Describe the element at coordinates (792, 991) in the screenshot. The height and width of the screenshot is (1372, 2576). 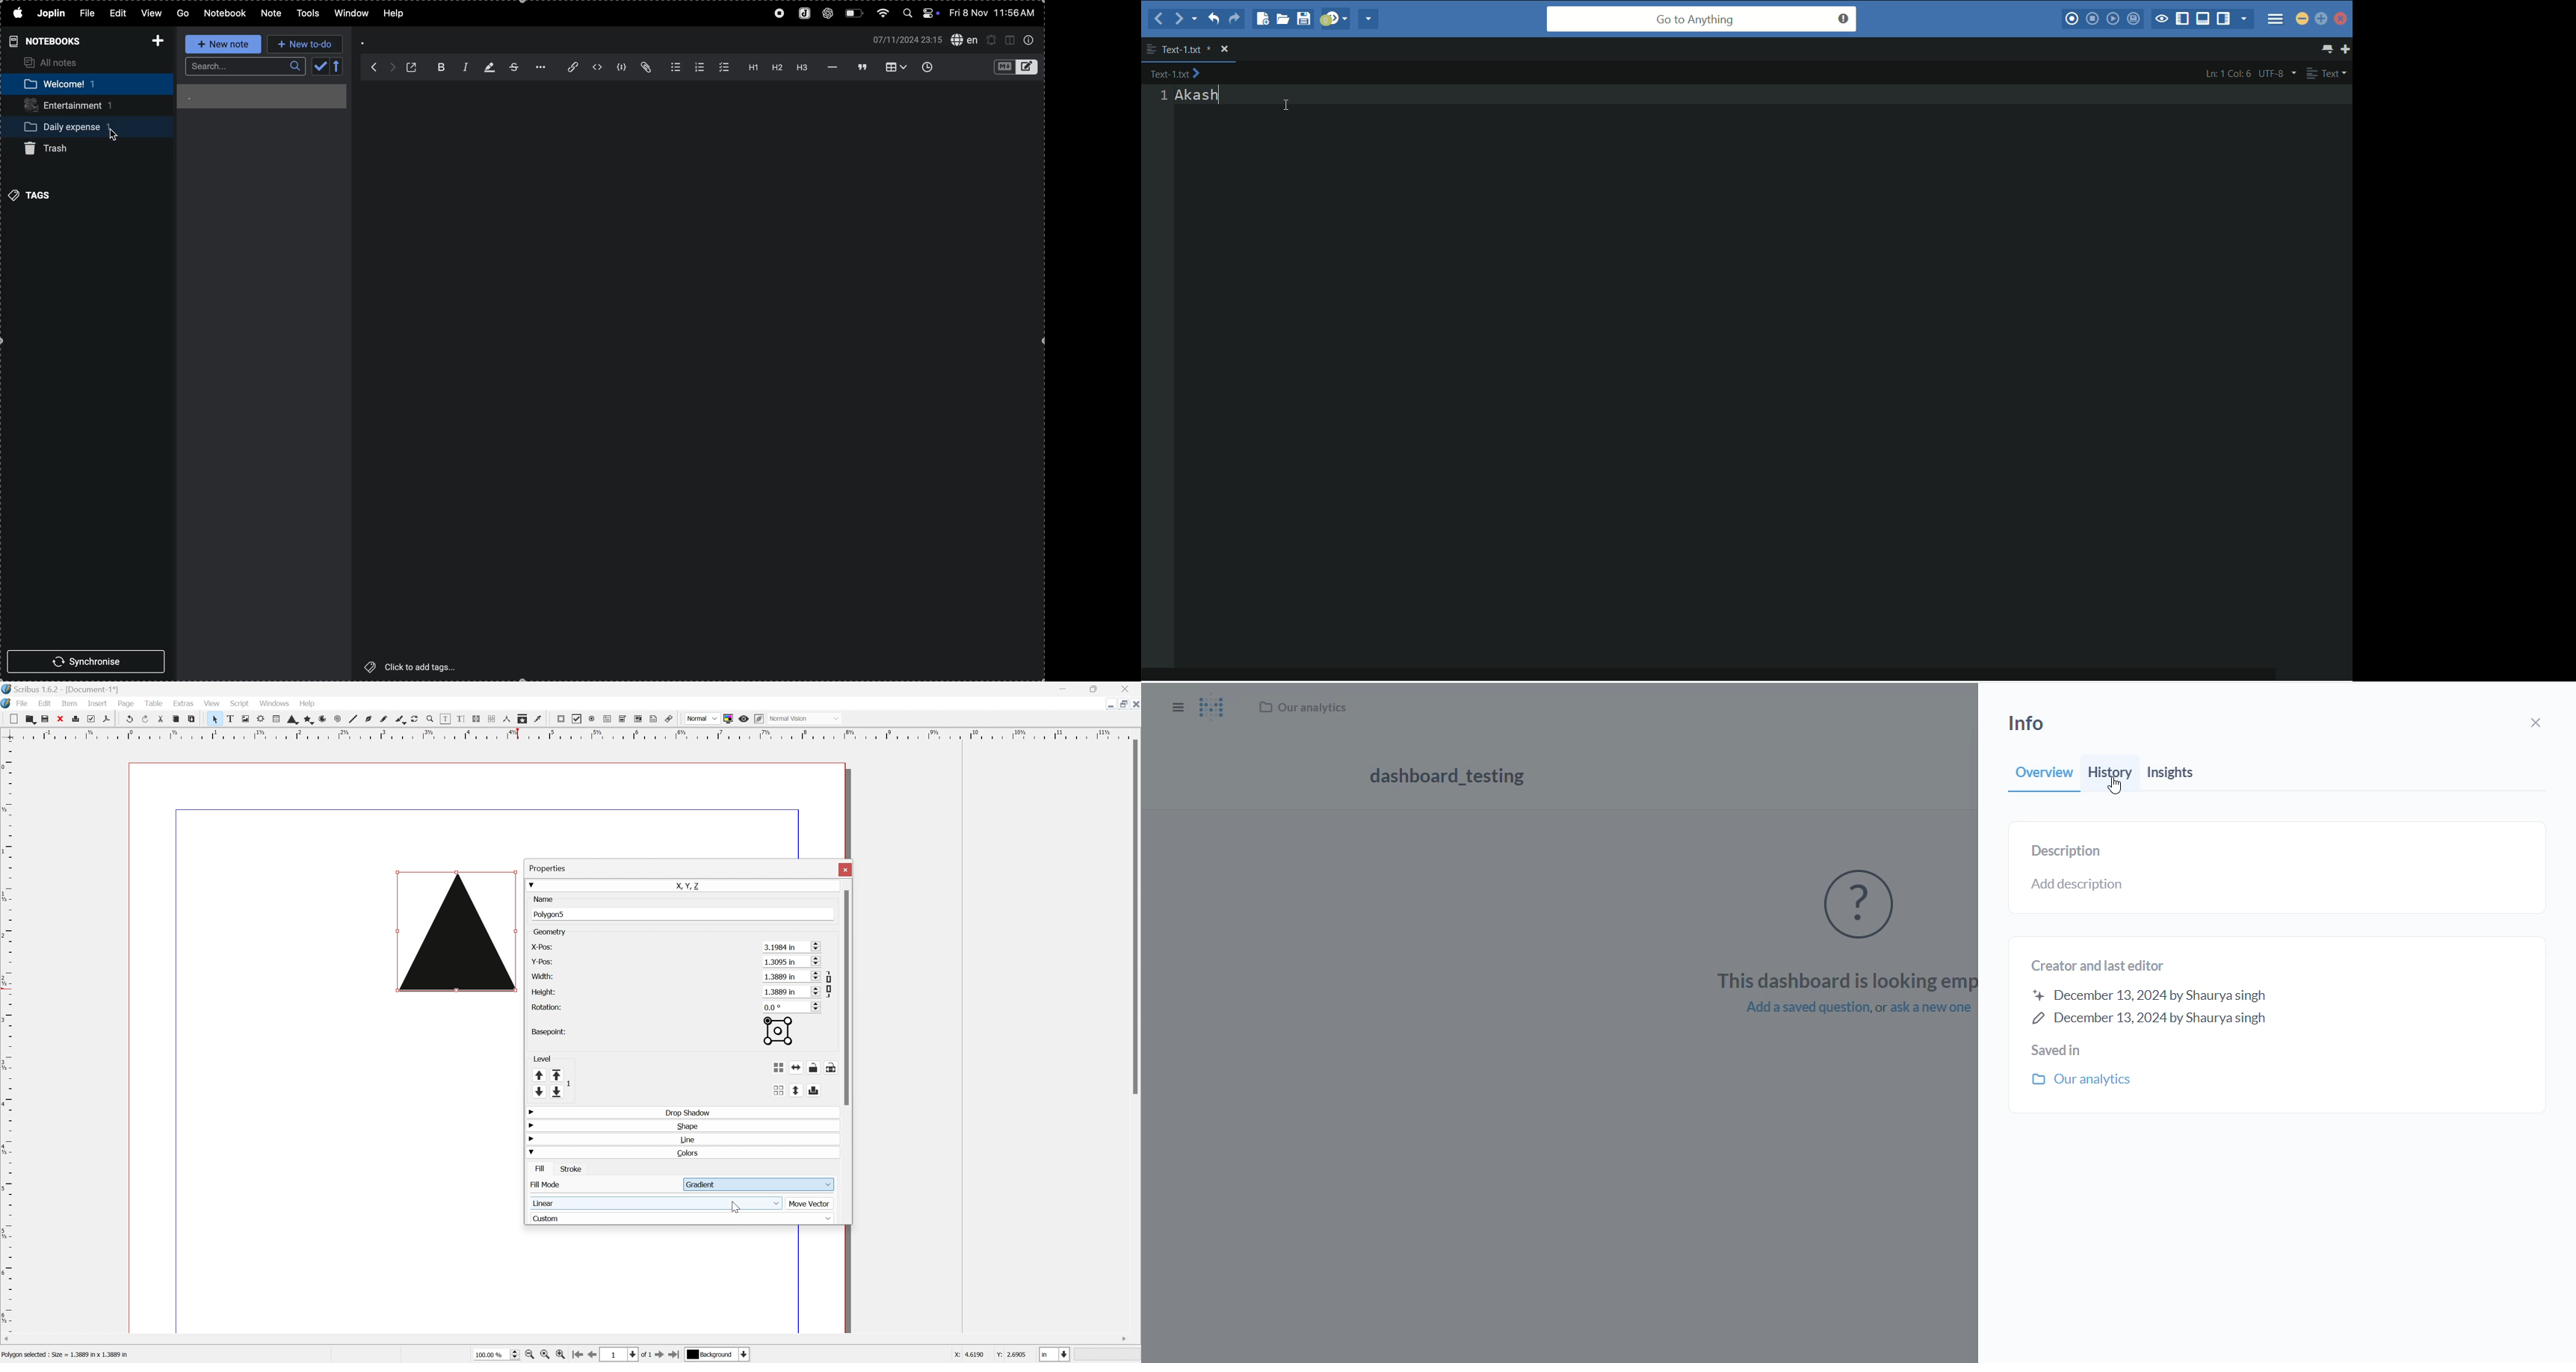
I see `1.3889 in` at that location.